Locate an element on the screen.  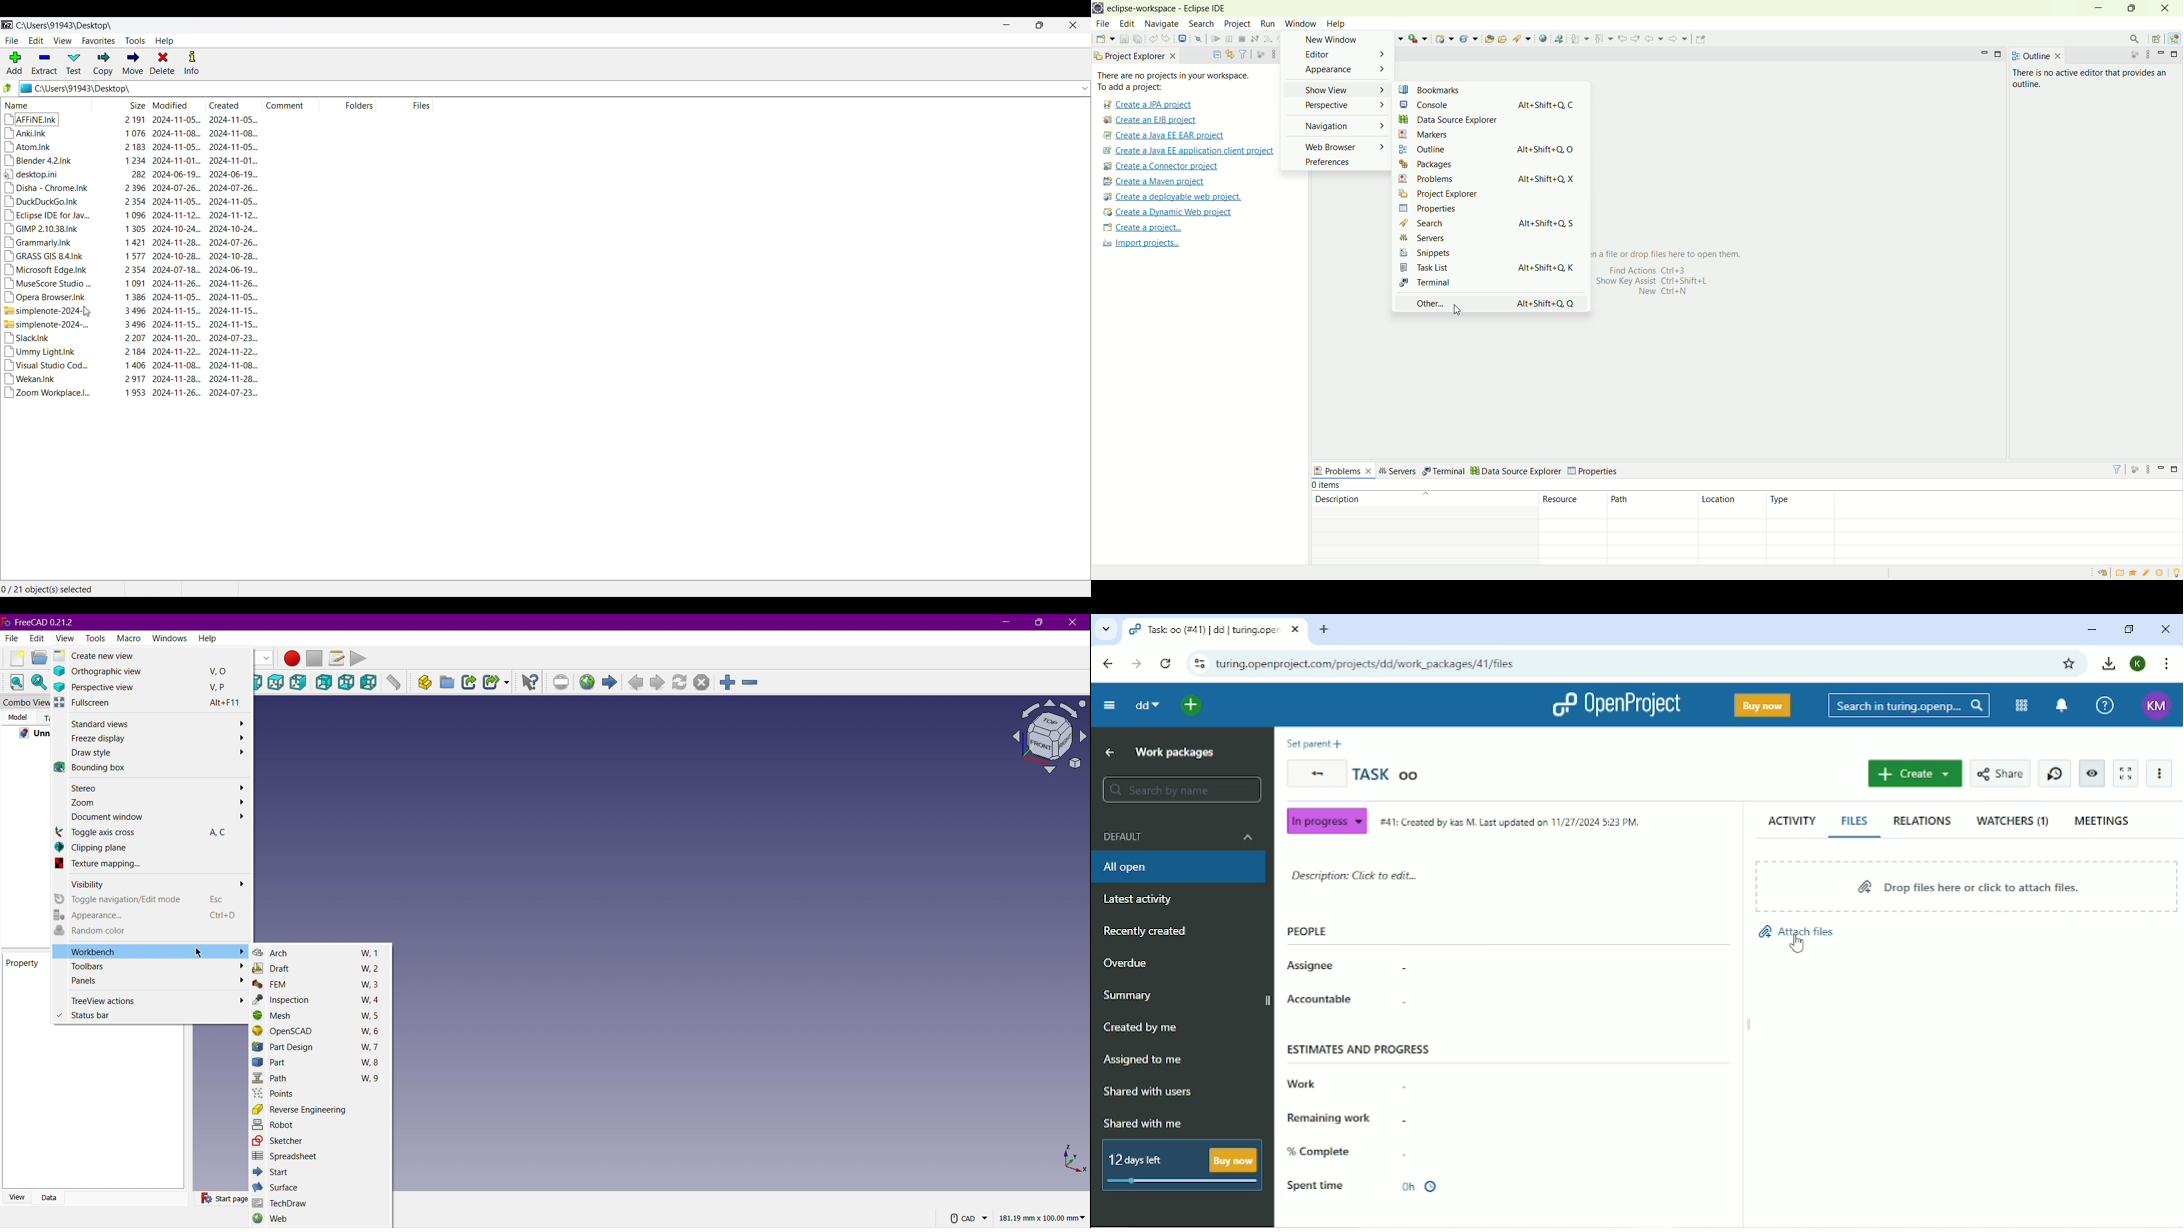
Open quick add menu is located at coordinates (1192, 707).